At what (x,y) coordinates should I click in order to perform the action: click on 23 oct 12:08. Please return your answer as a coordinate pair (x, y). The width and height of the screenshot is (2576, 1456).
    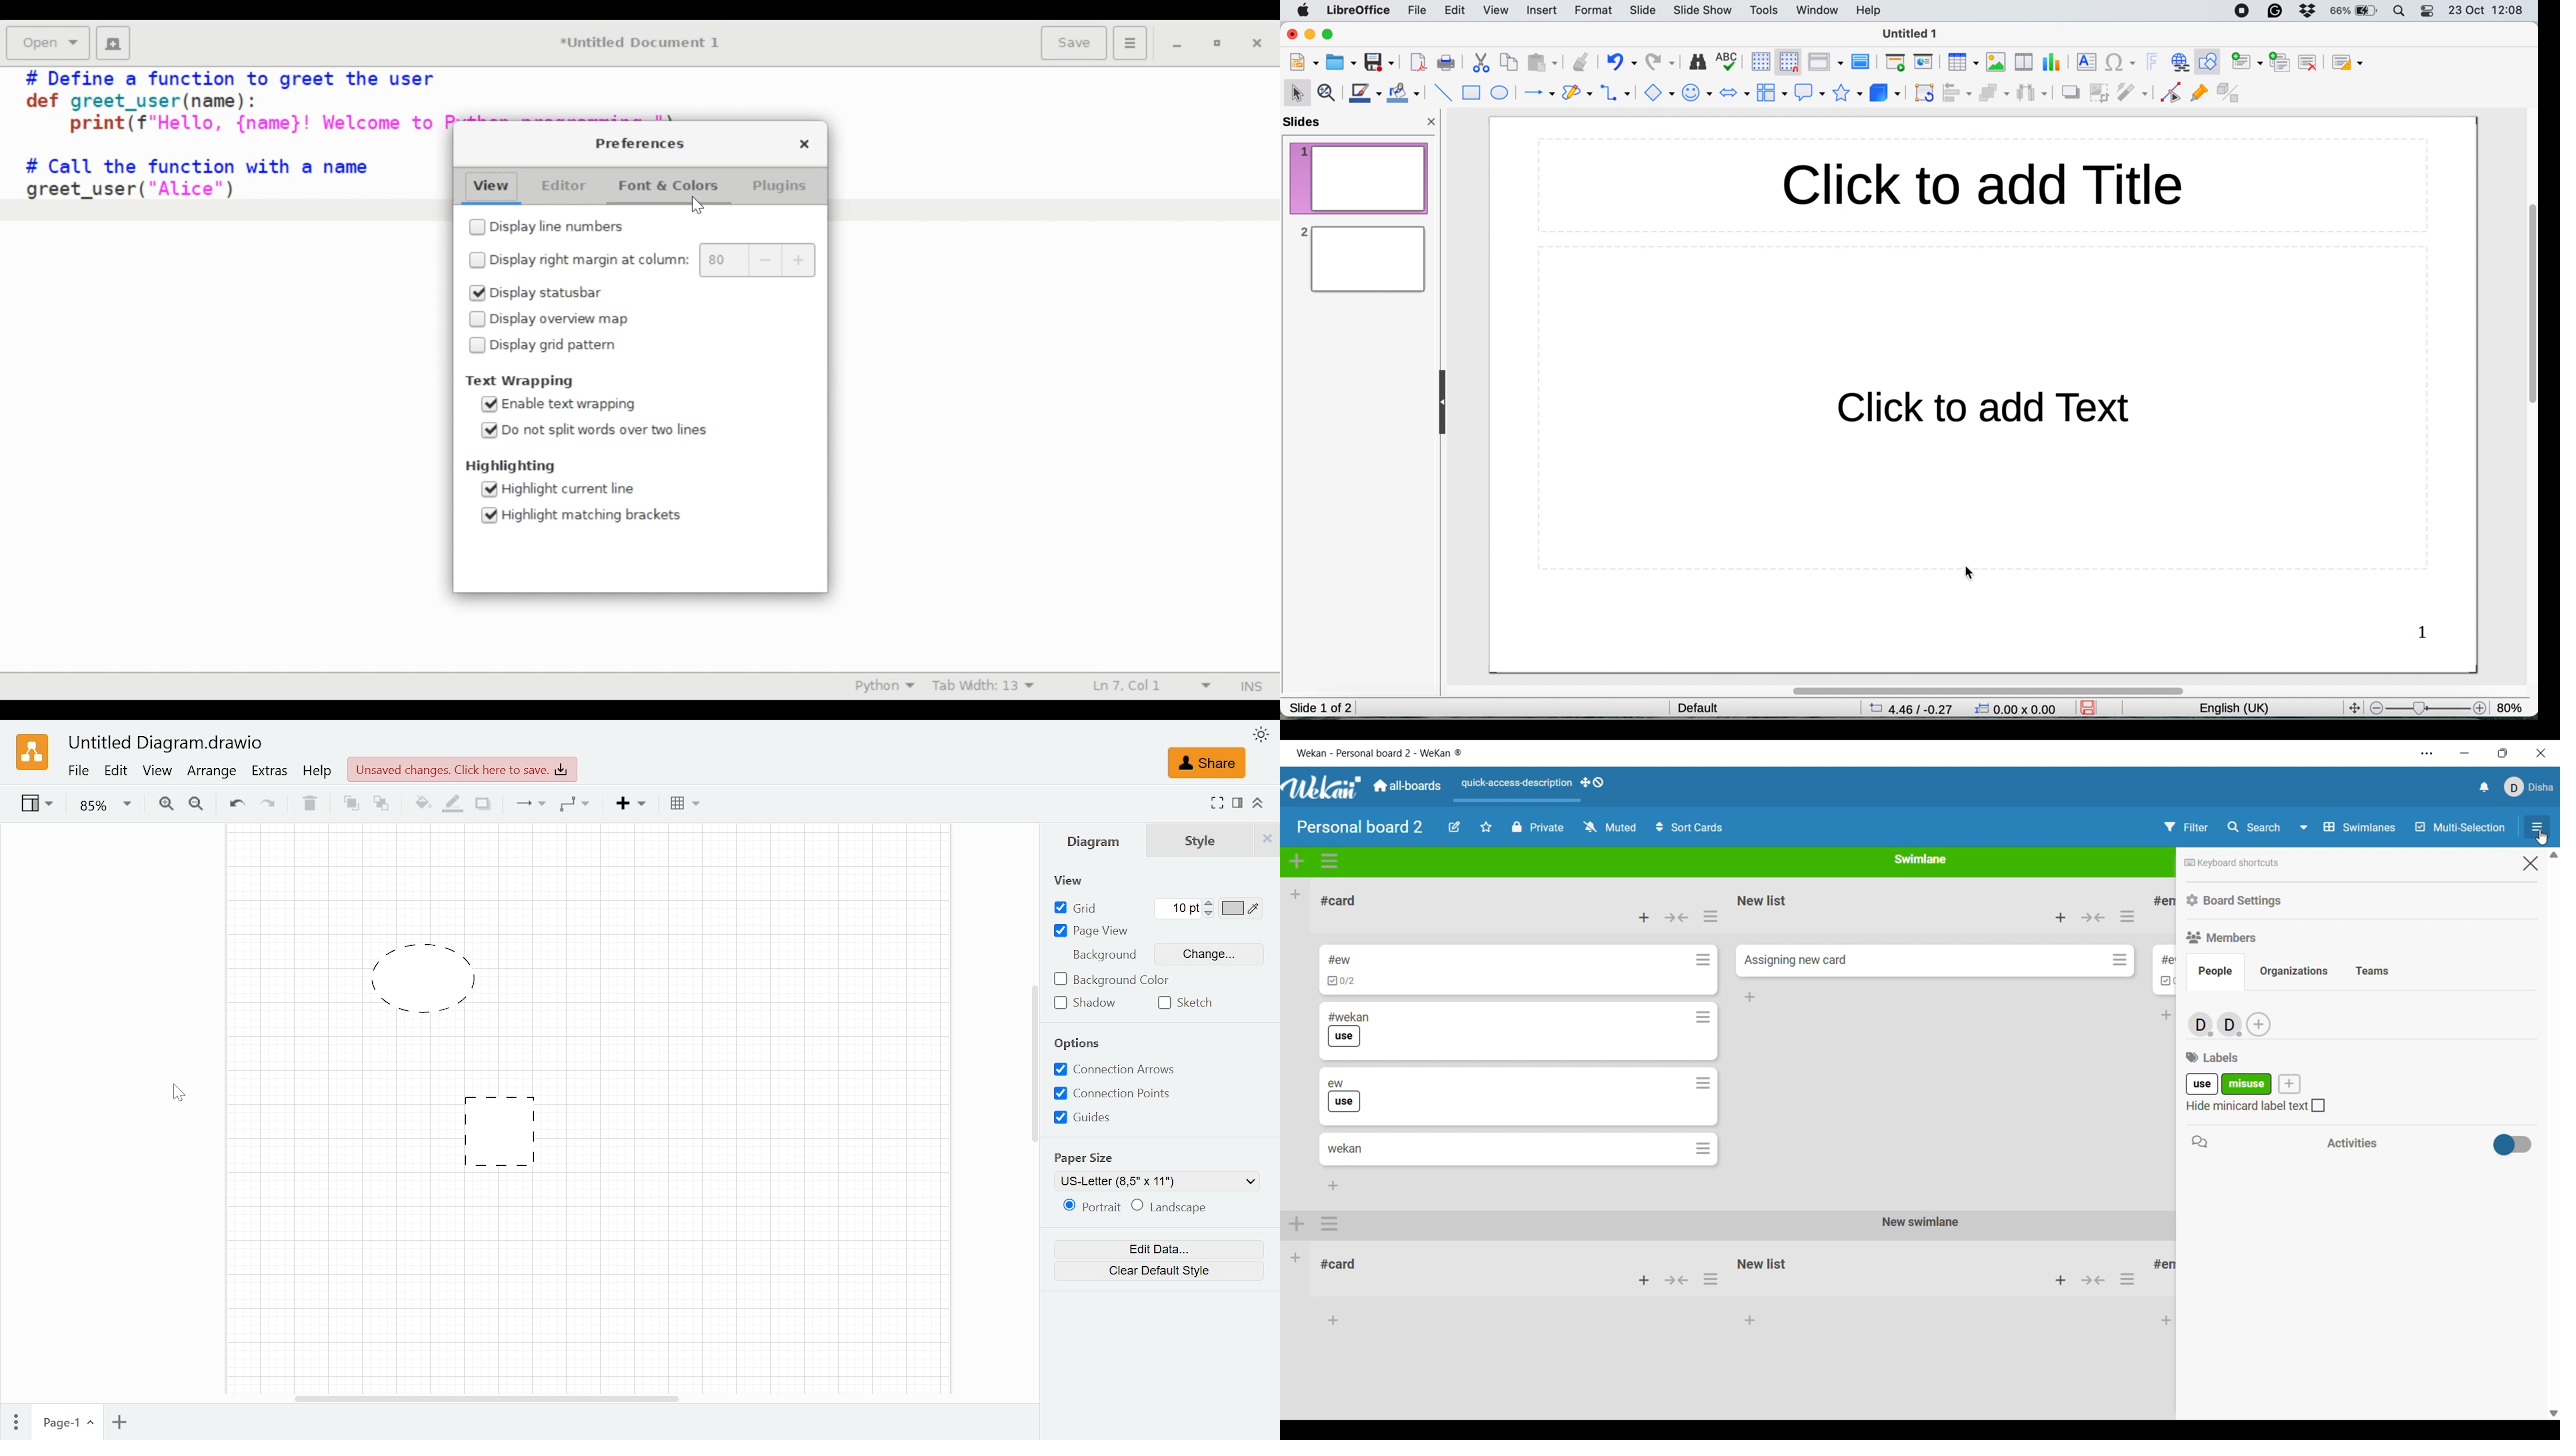
    Looking at the image, I should click on (2486, 11).